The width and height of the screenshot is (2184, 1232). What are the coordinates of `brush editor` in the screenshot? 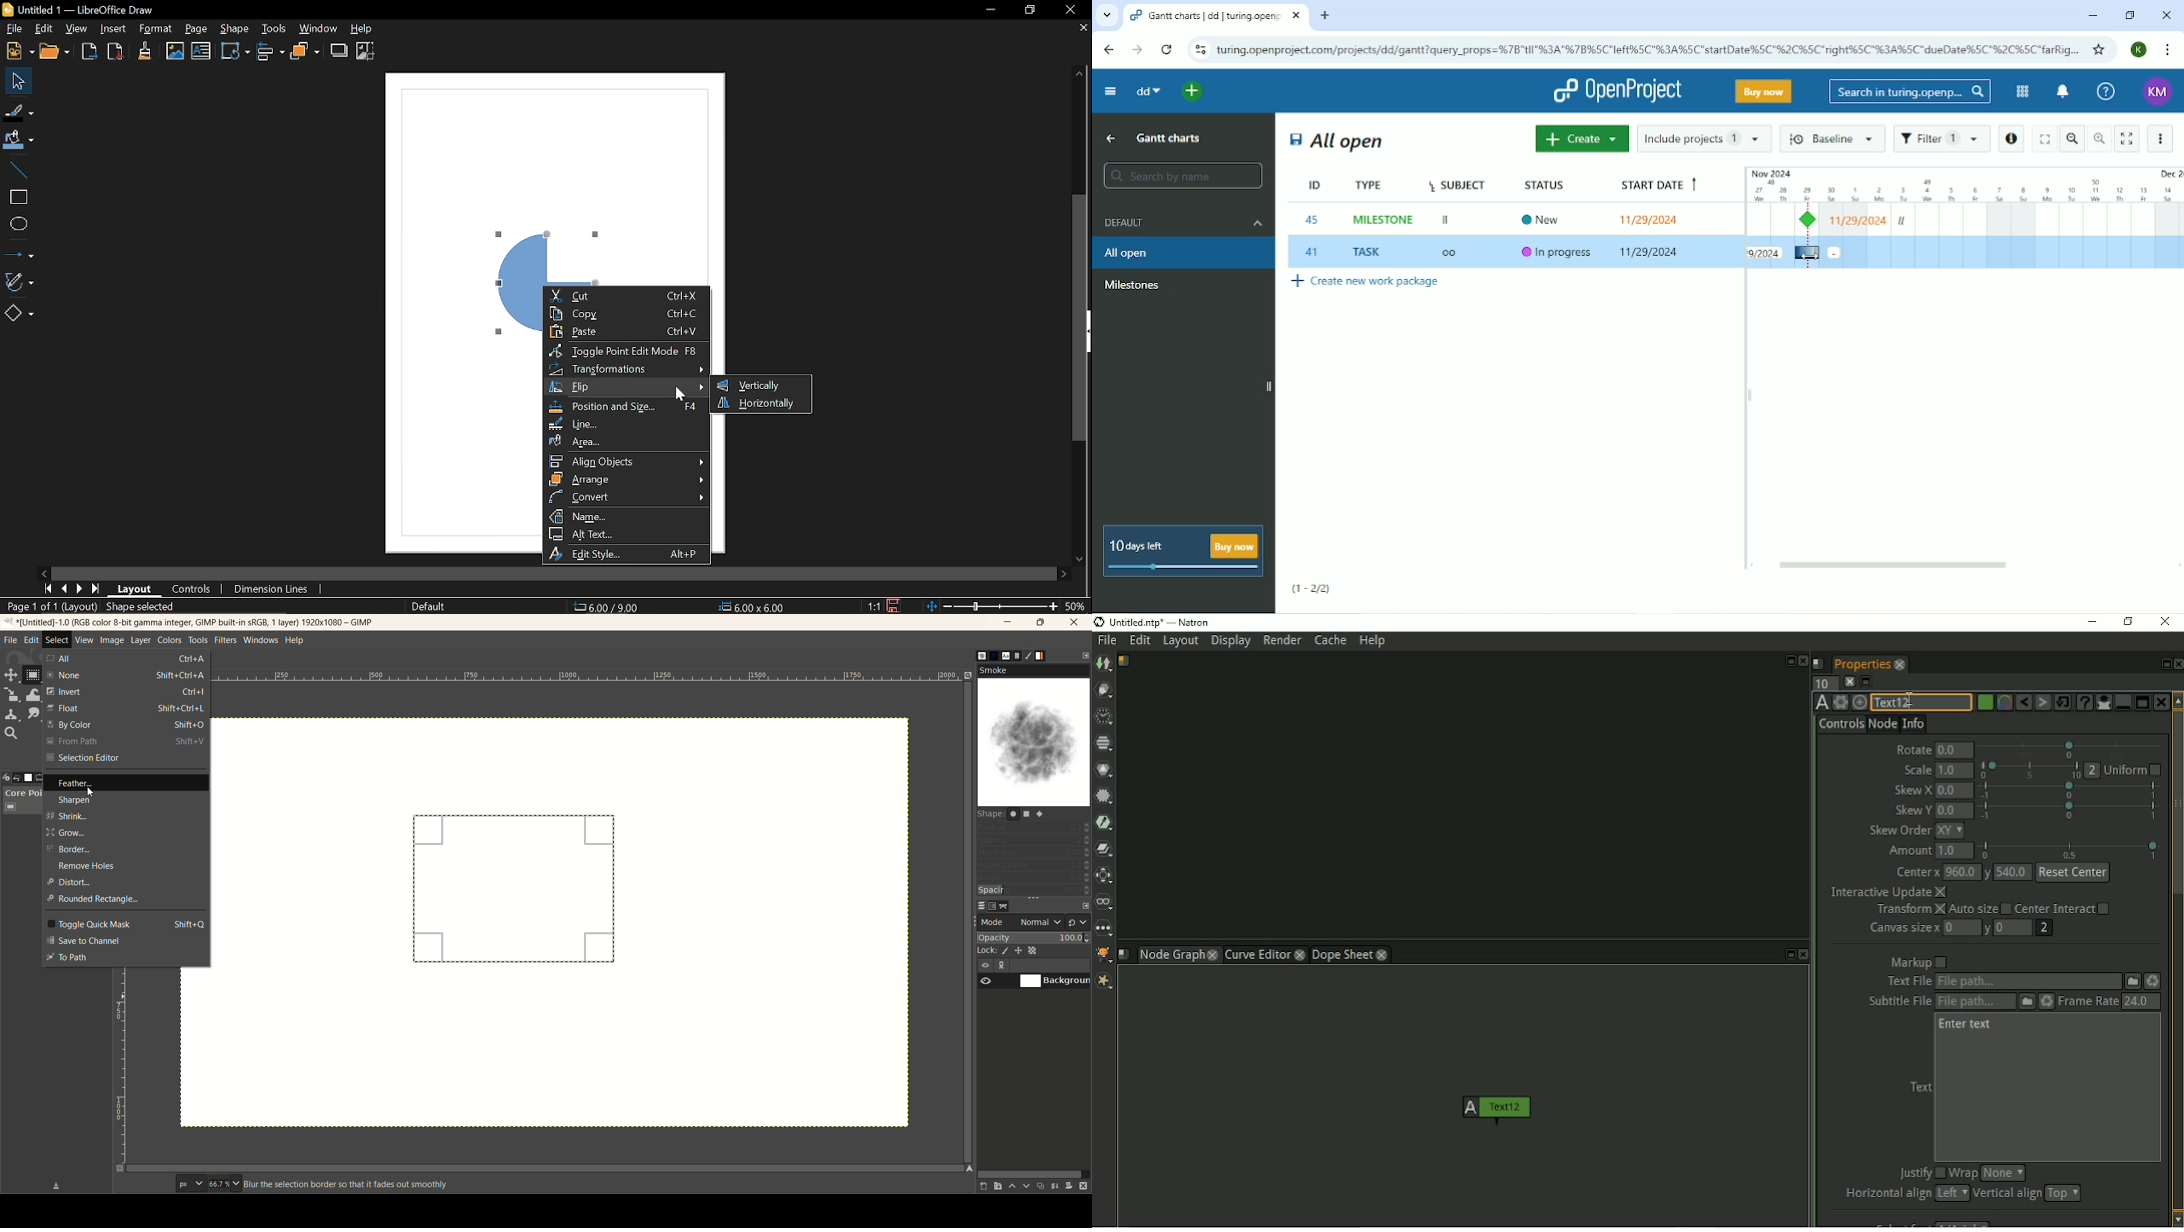 It's located at (1029, 656).